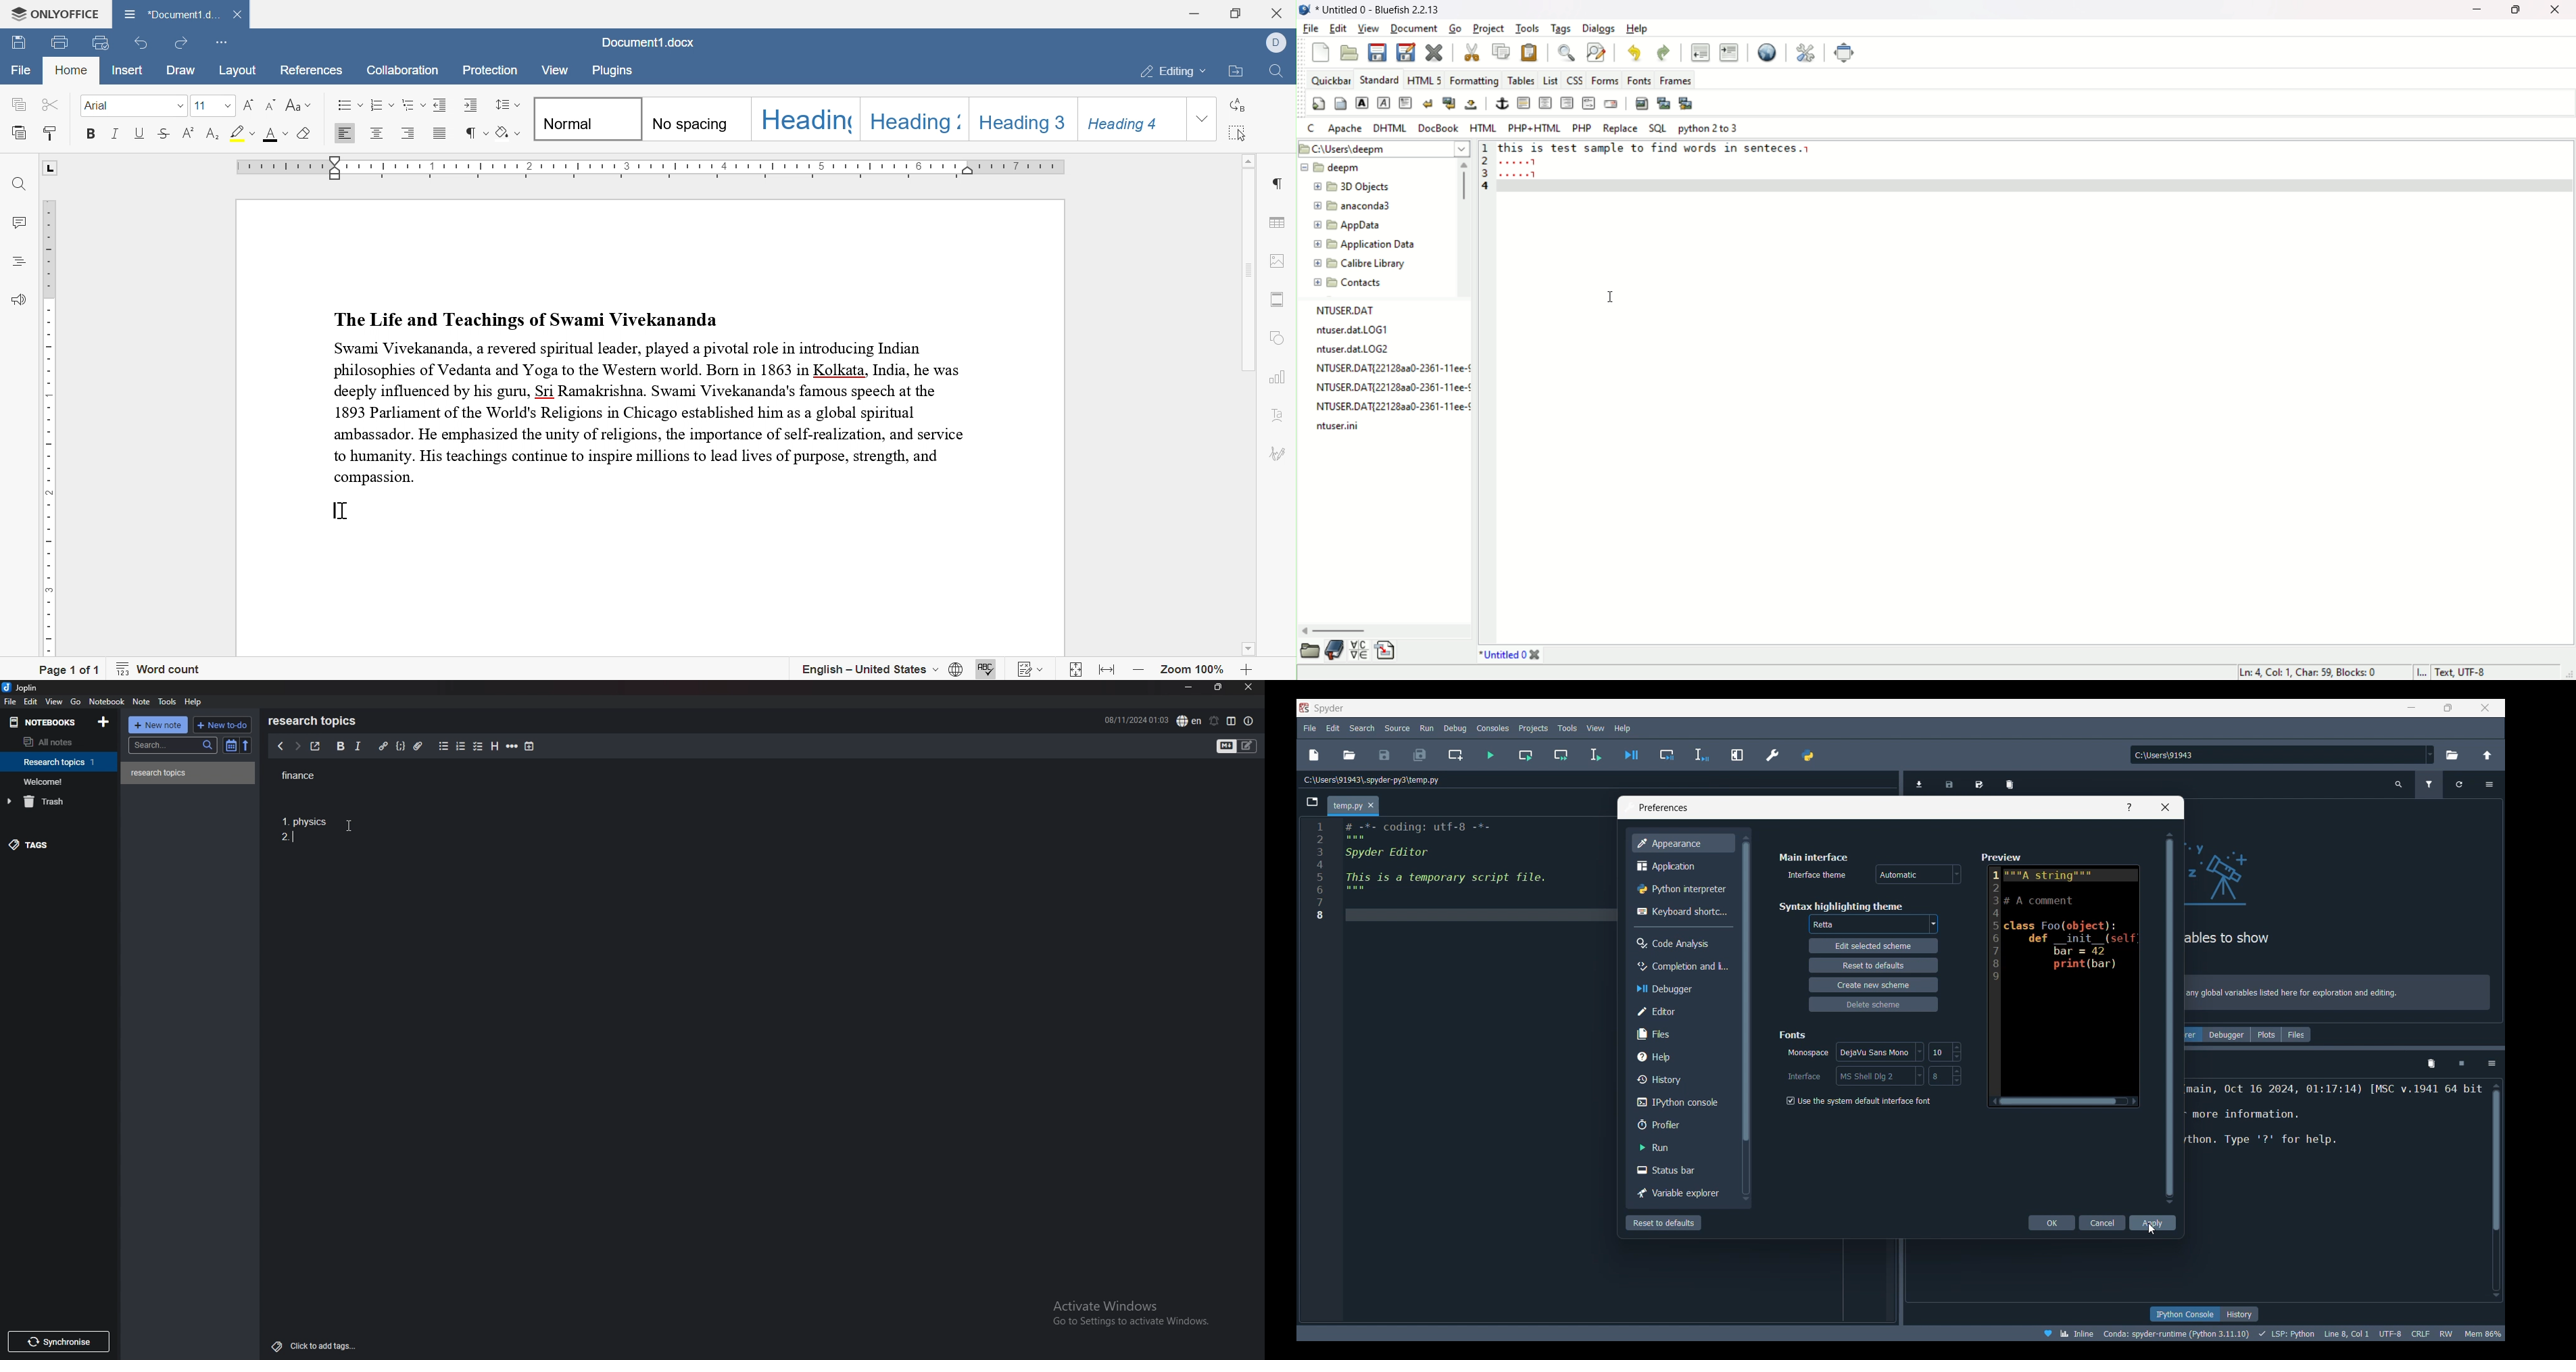  What do you see at coordinates (383, 747) in the screenshot?
I see `hyperlink` at bounding box center [383, 747].